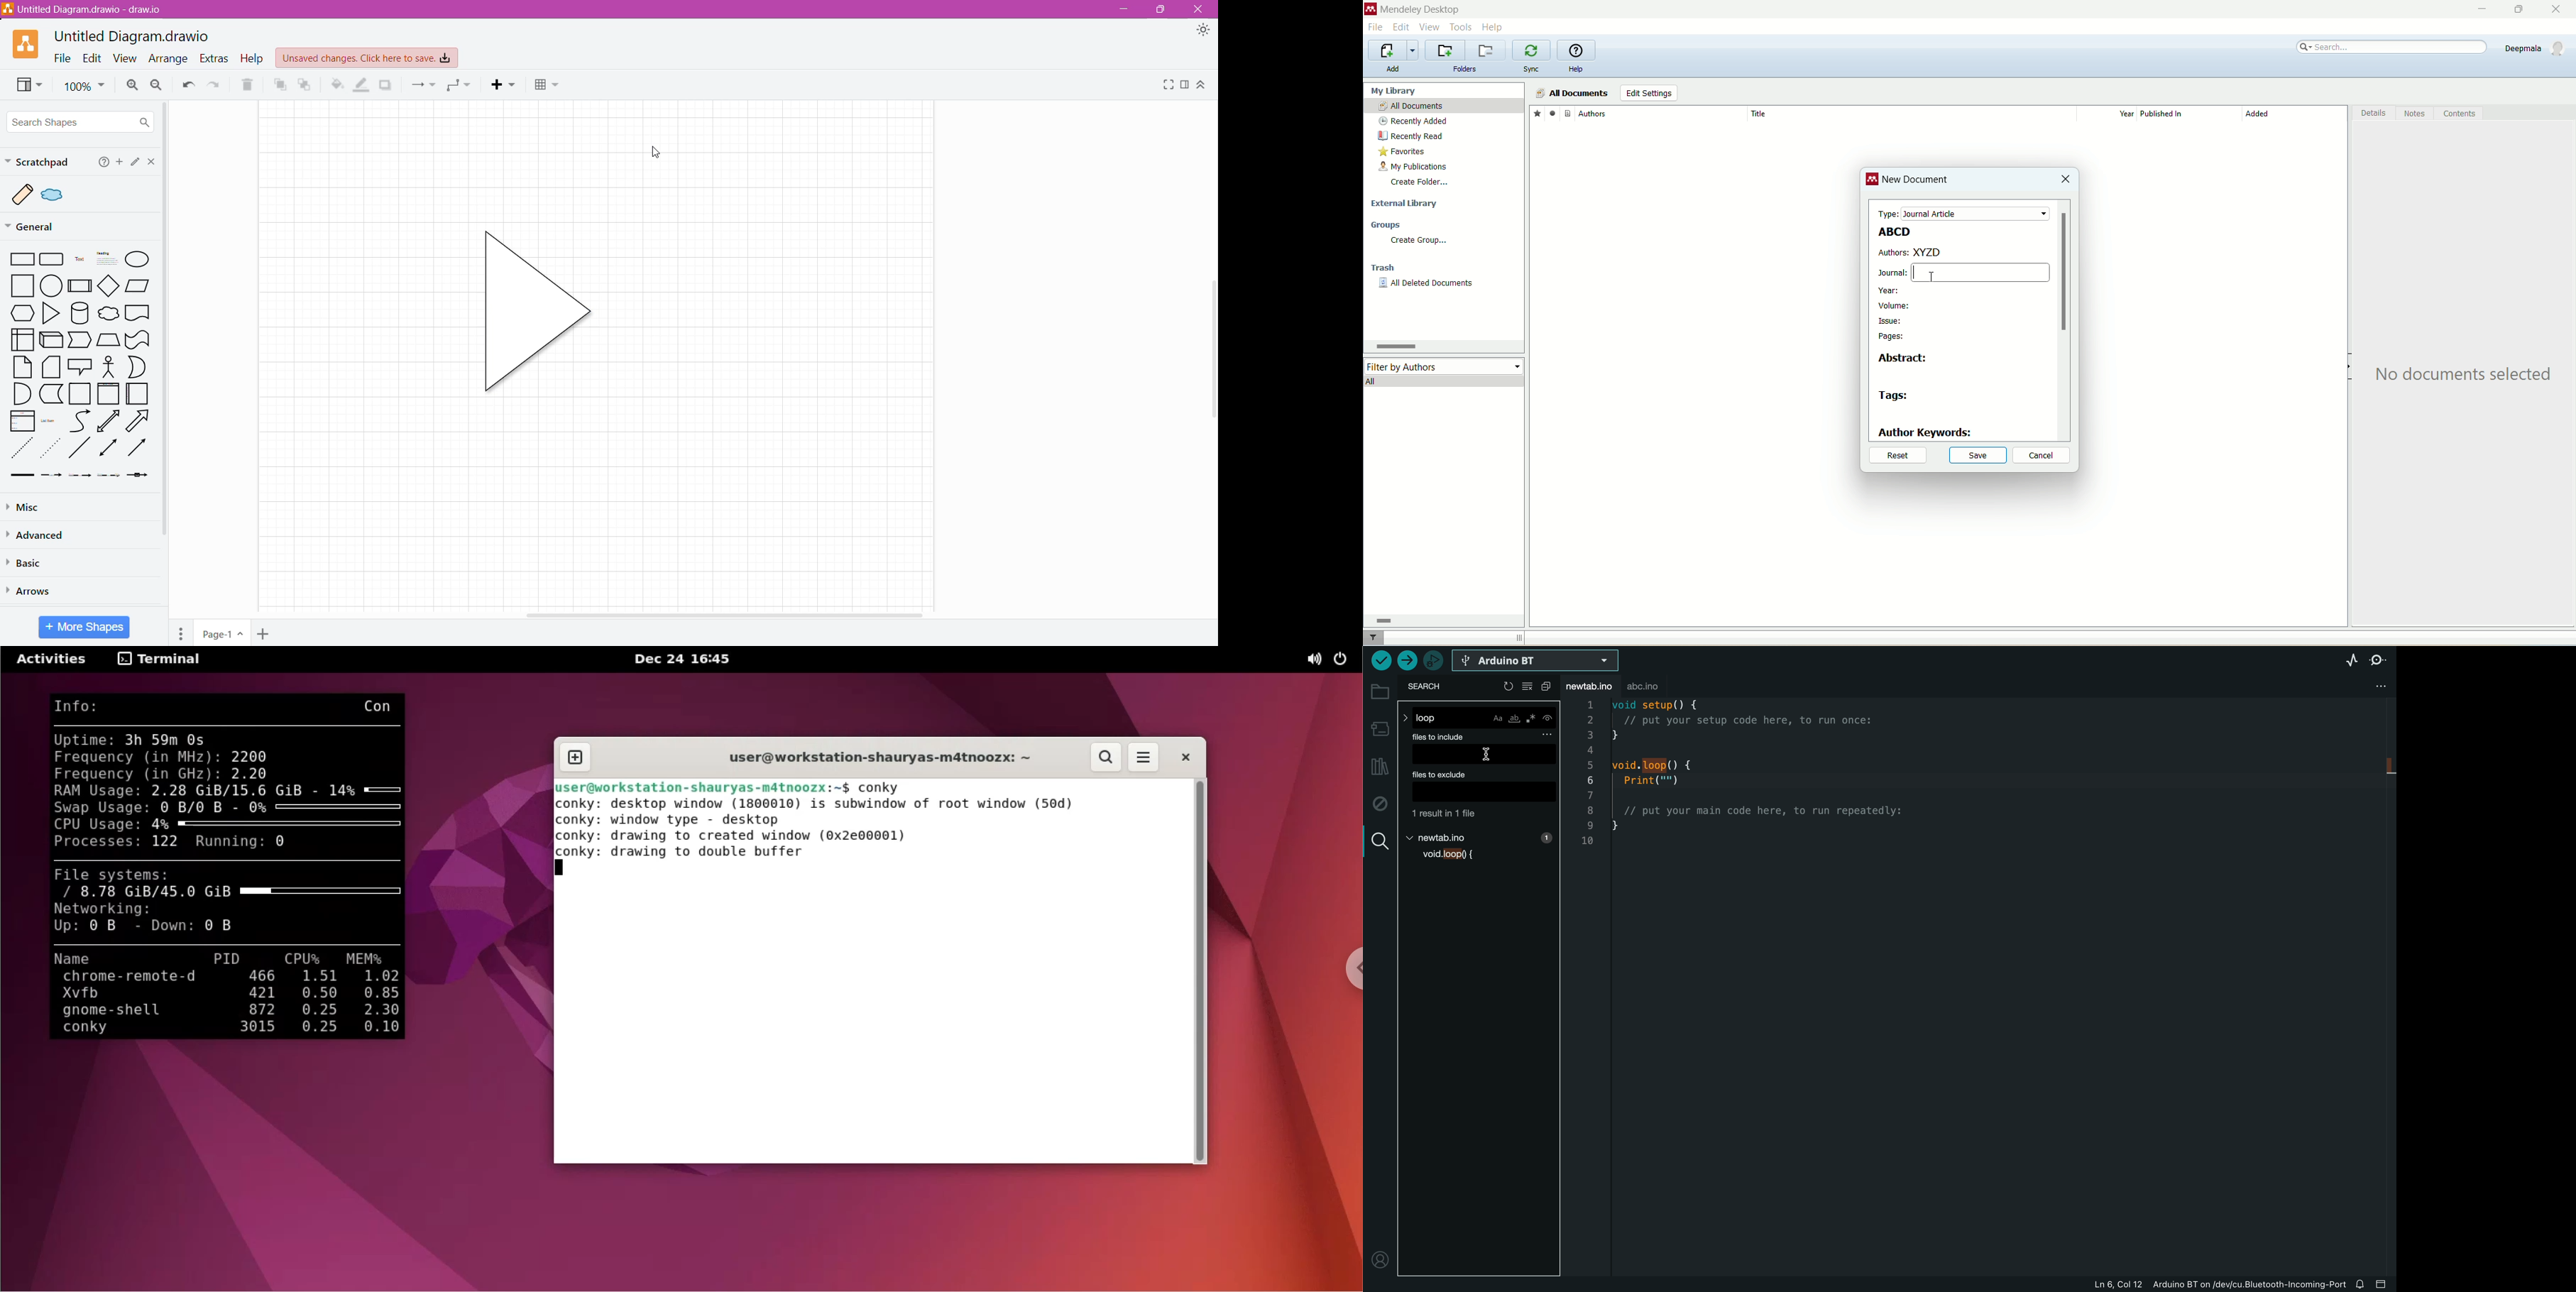 The image size is (2576, 1316). What do you see at coordinates (2185, 114) in the screenshot?
I see `published in` at bounding box center [2185, 114].